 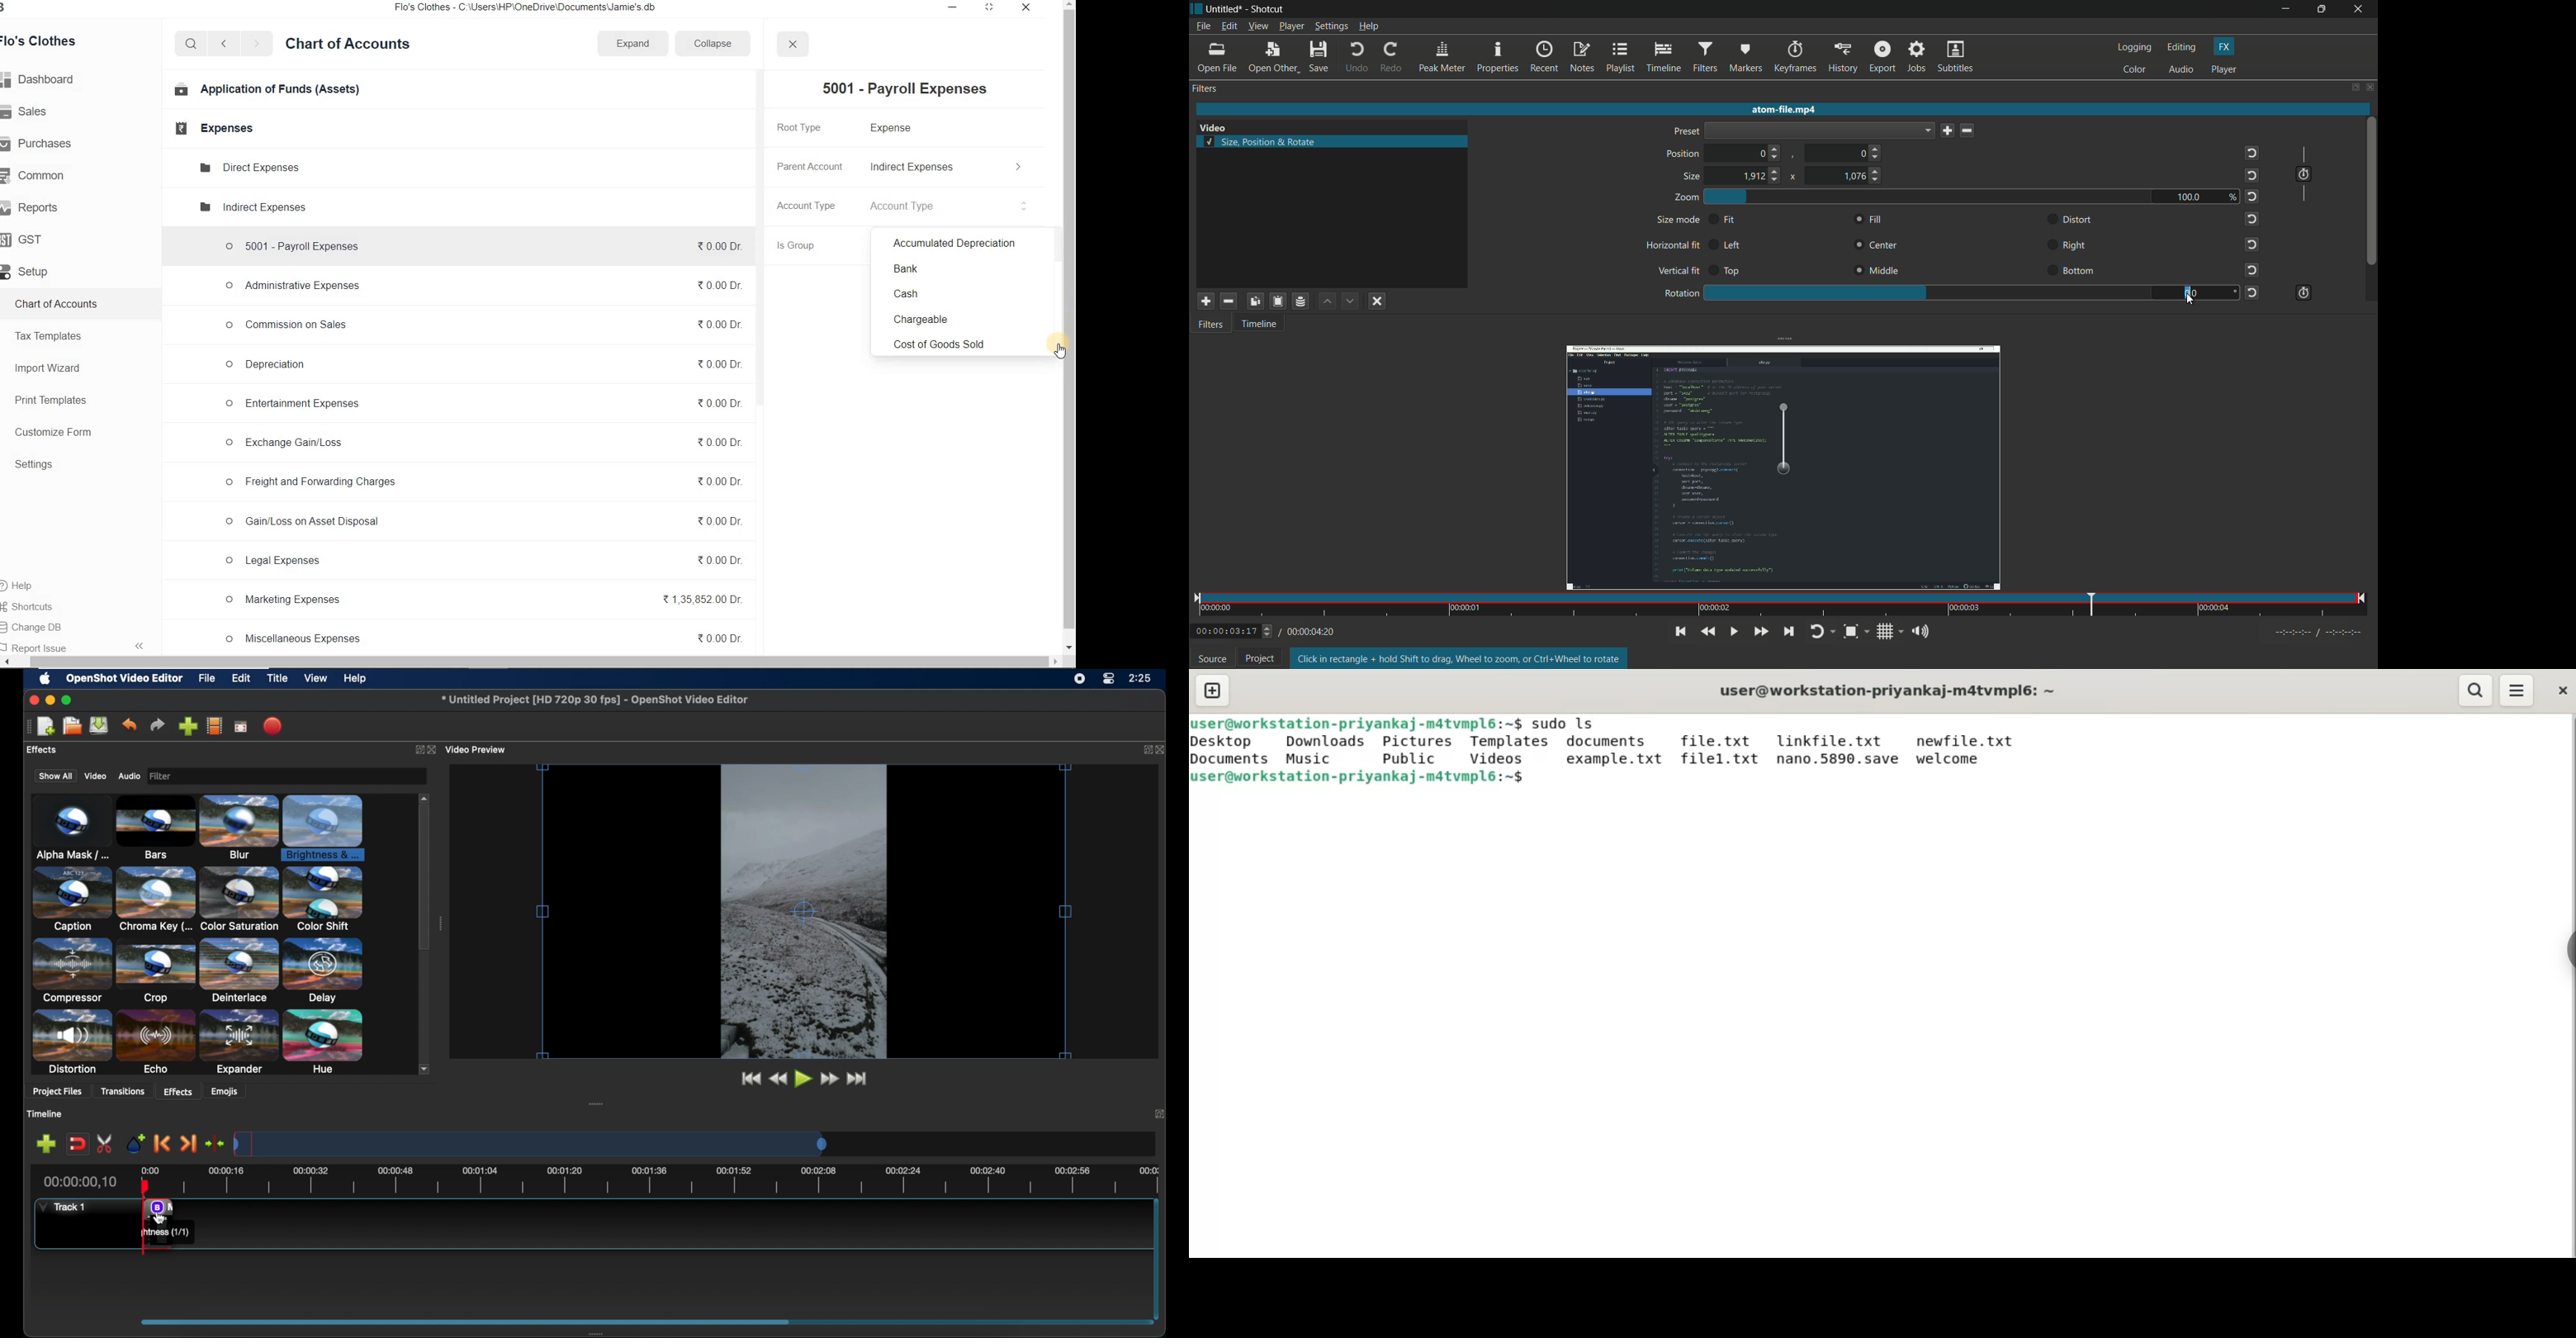 I want to click on move right, so click(x=1054, y=663).